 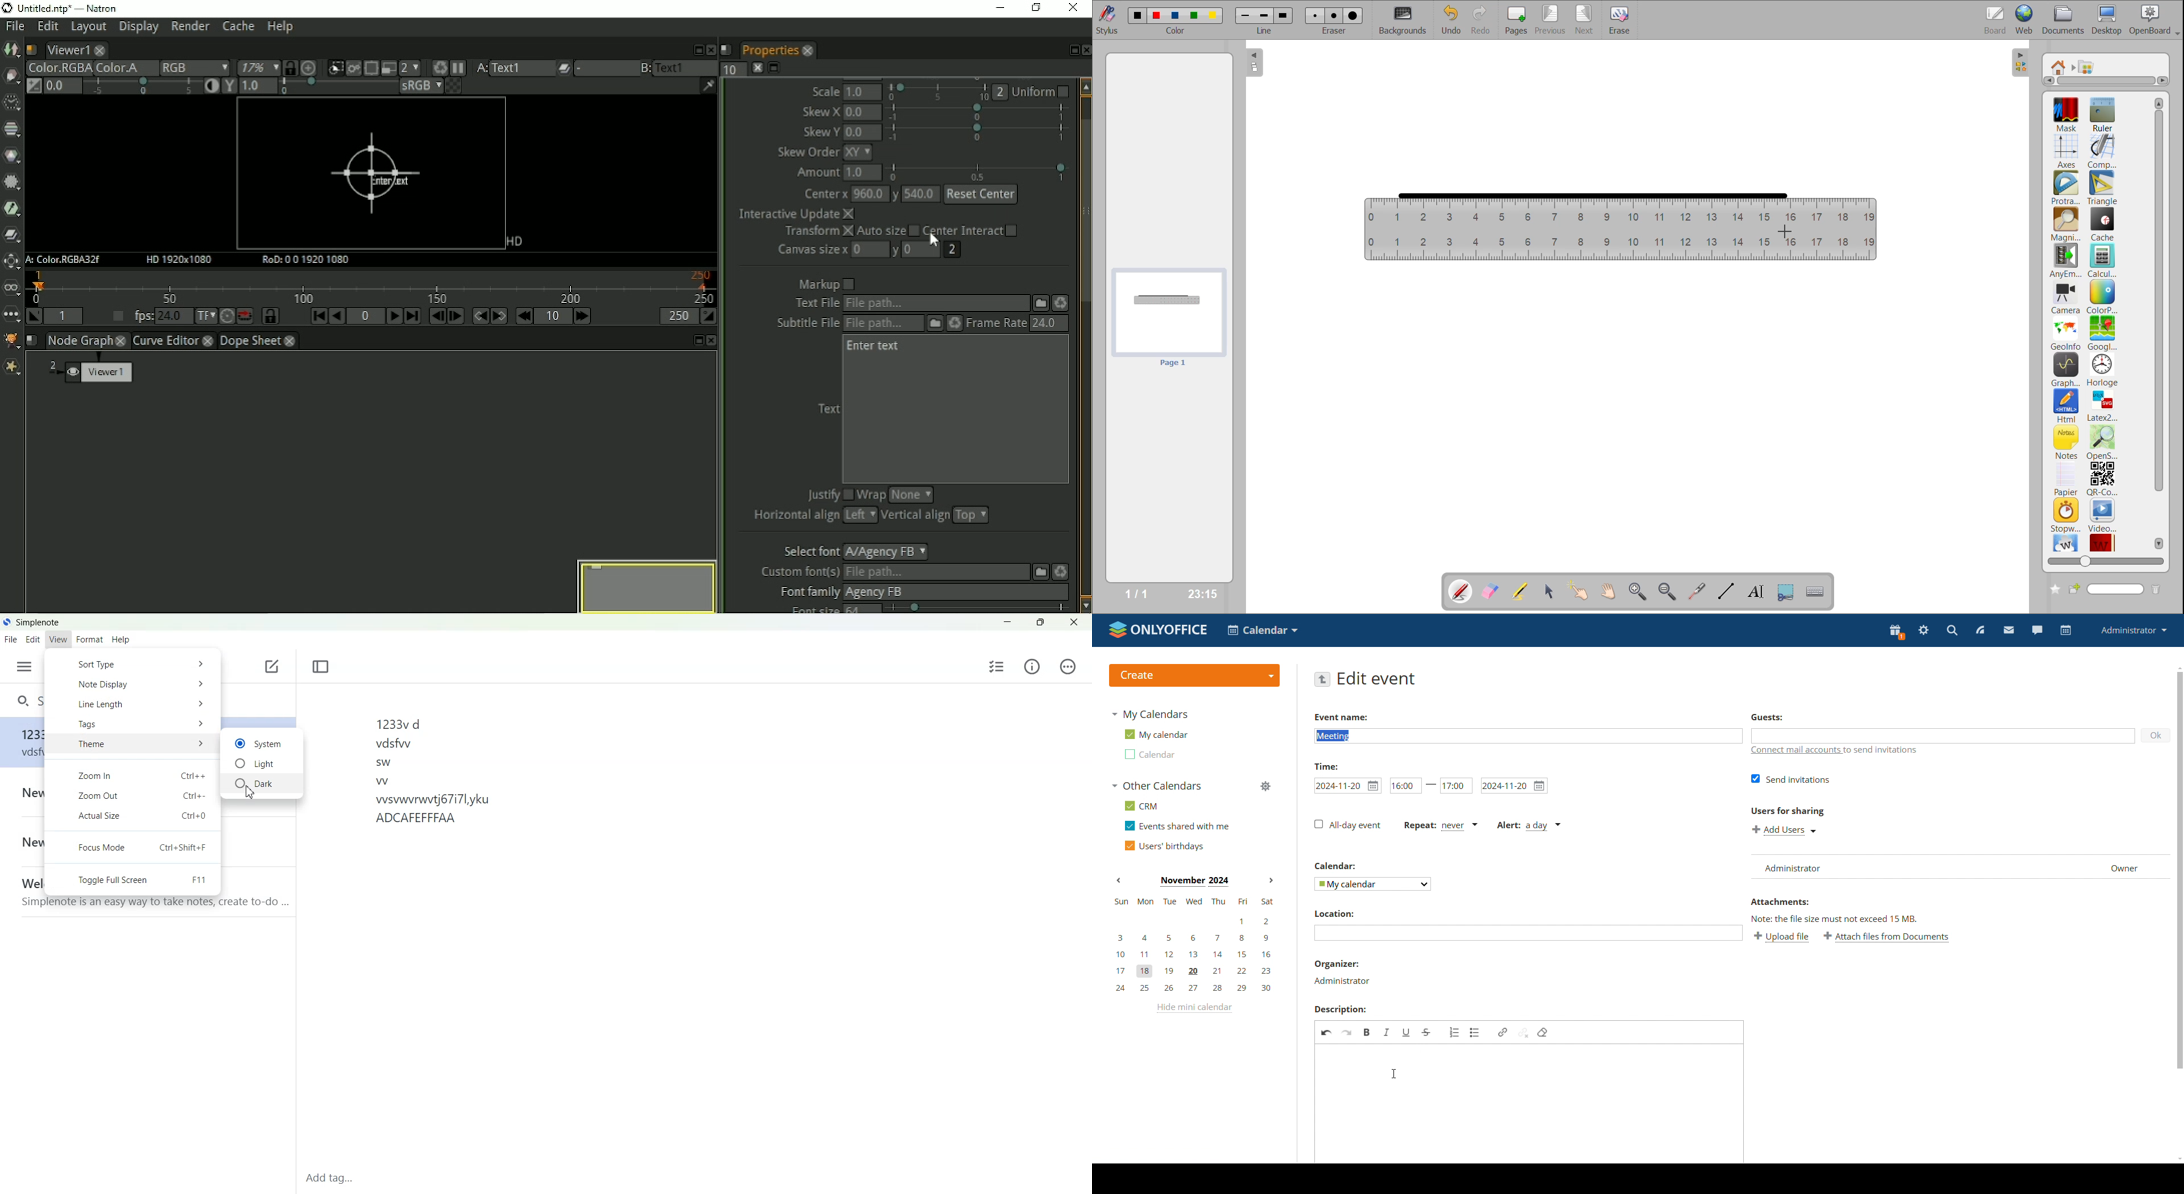 What do you see at coordinates (228, 87) in the screenshot?
I see `Viewer gamma correction` at bounding box center [228, 87].